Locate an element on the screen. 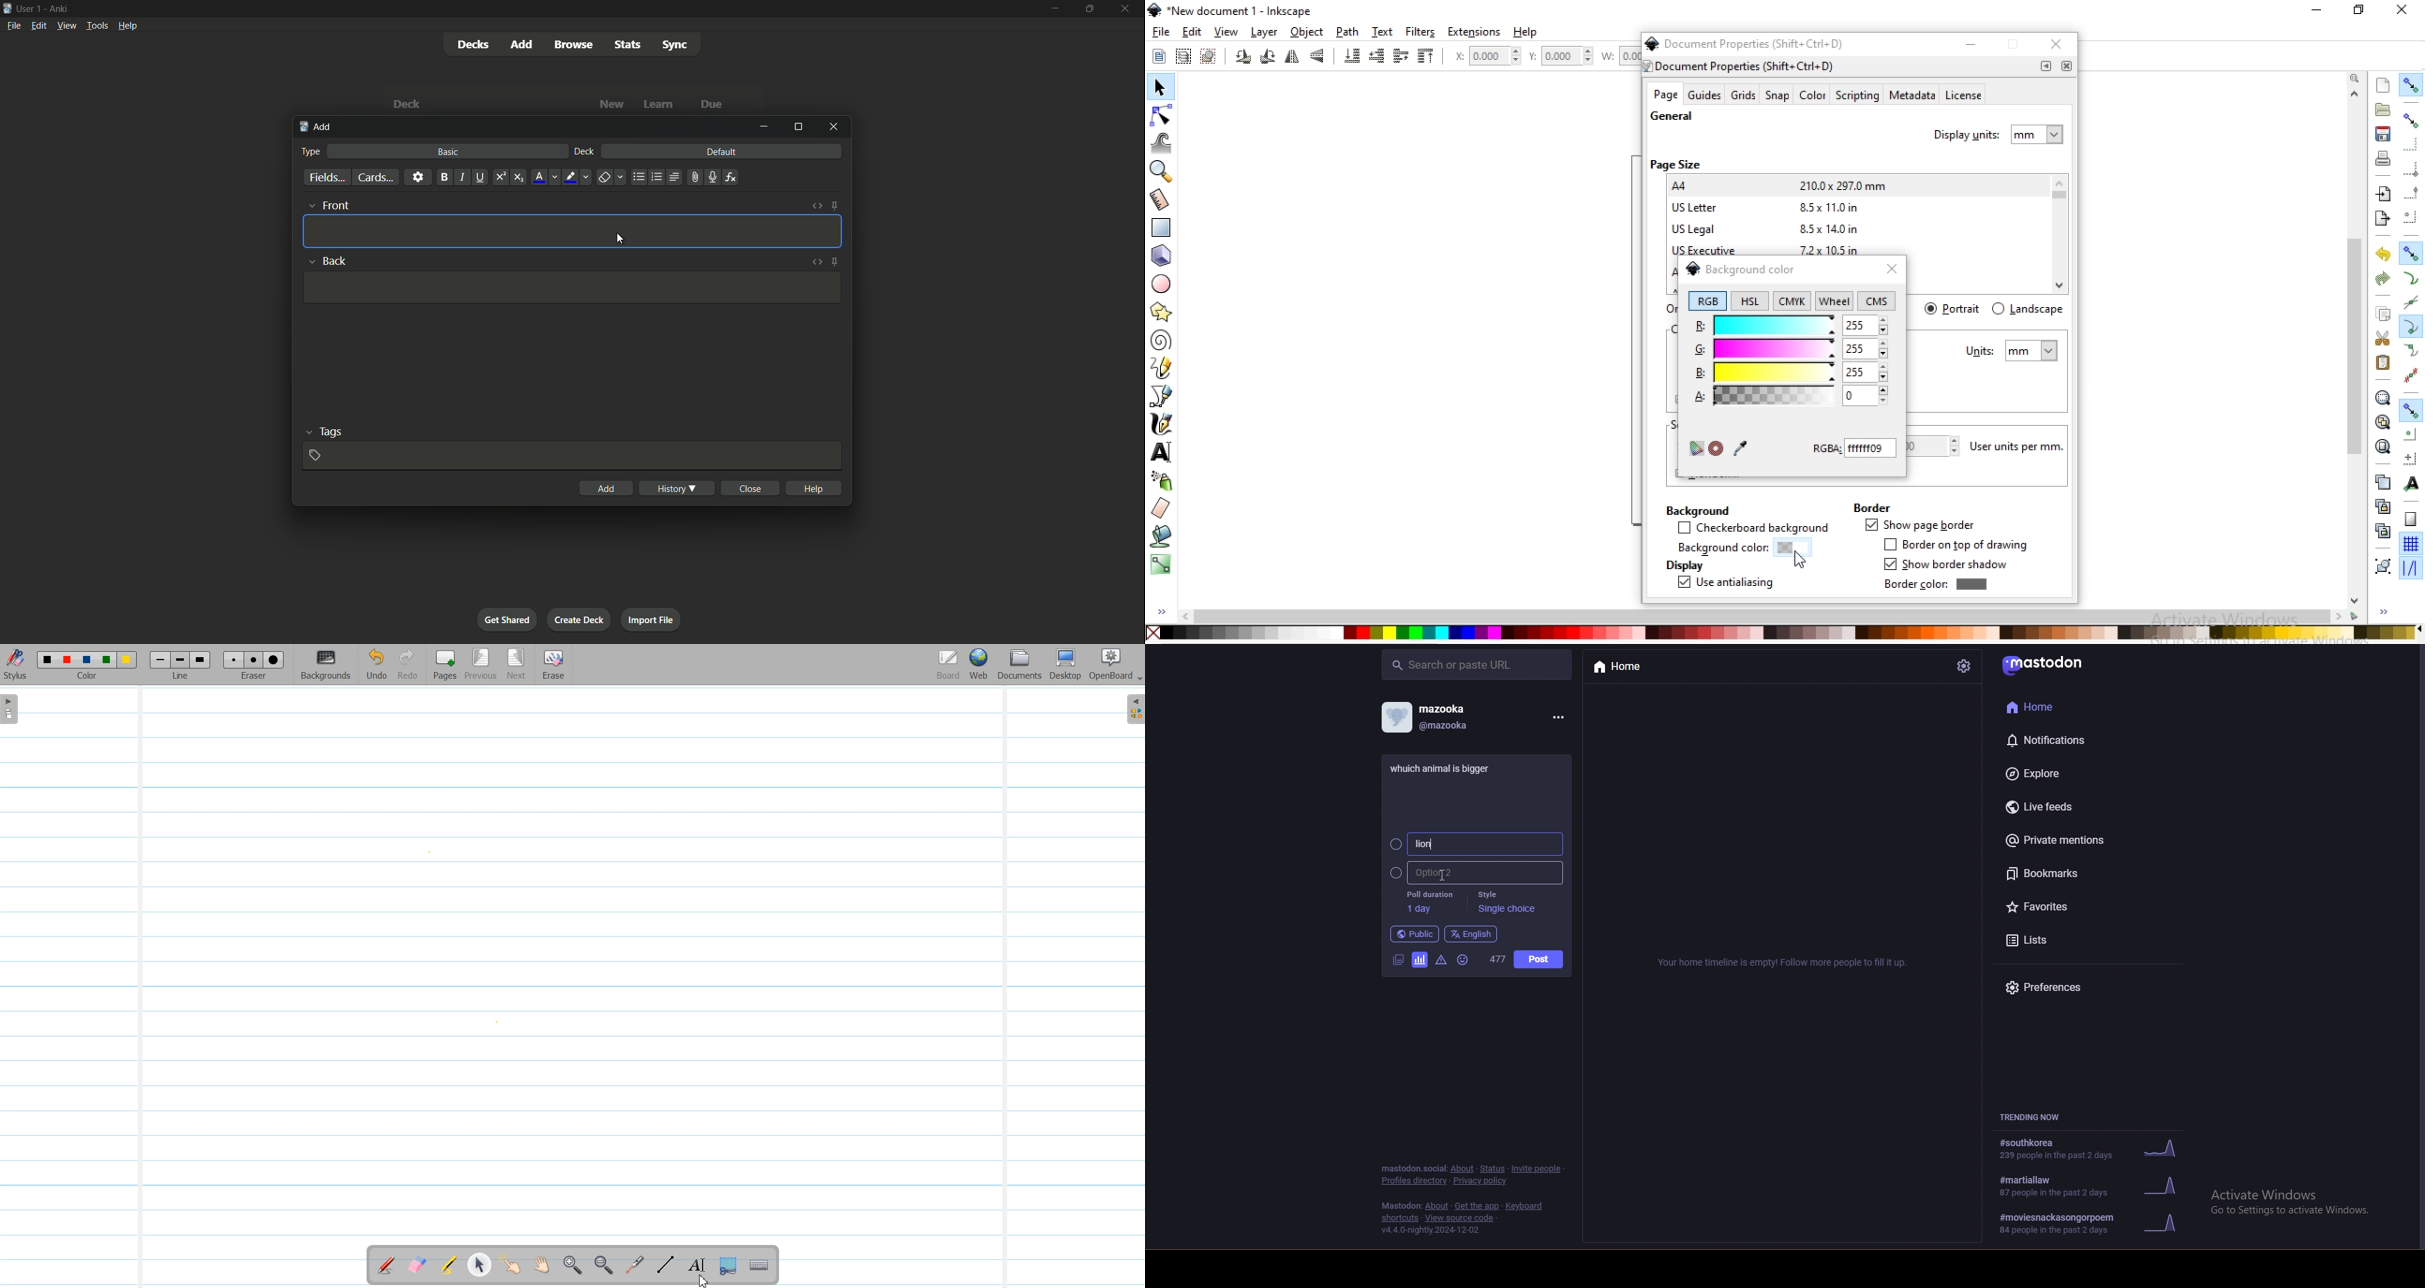 This screenshot has width=2436, height=1288. edit menu is located at coordinates (39, 25).